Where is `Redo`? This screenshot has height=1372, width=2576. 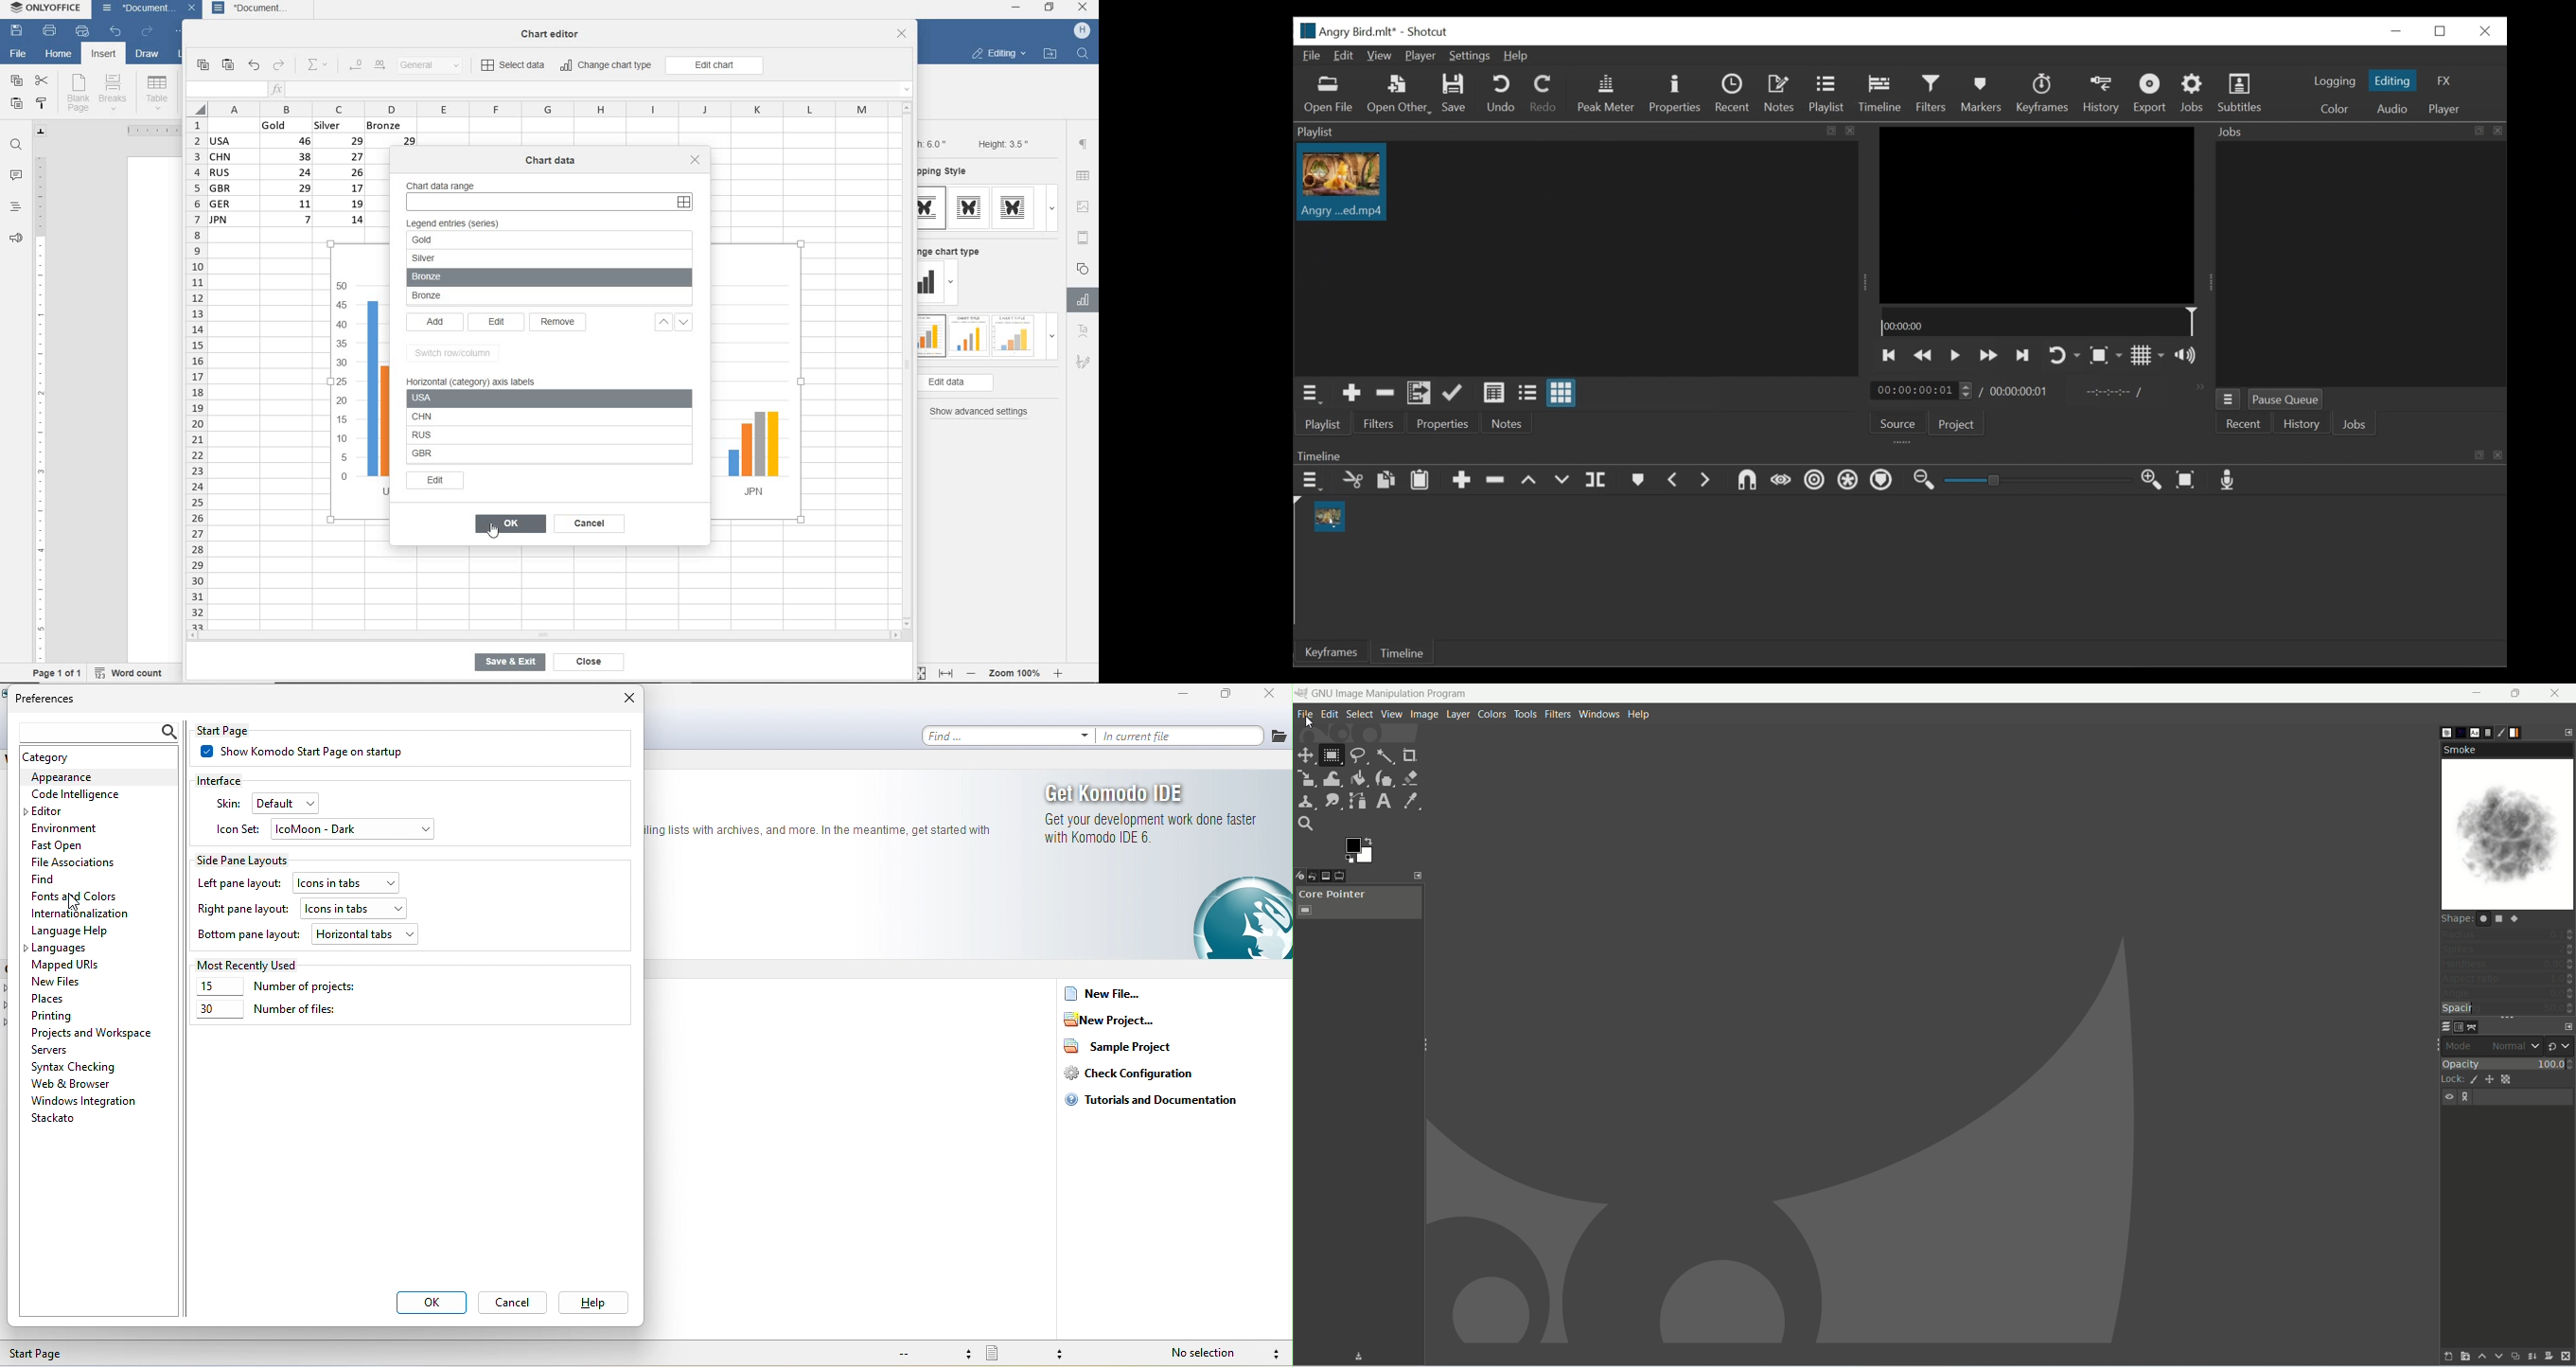
Redo is located at coordinates (1543, 93).